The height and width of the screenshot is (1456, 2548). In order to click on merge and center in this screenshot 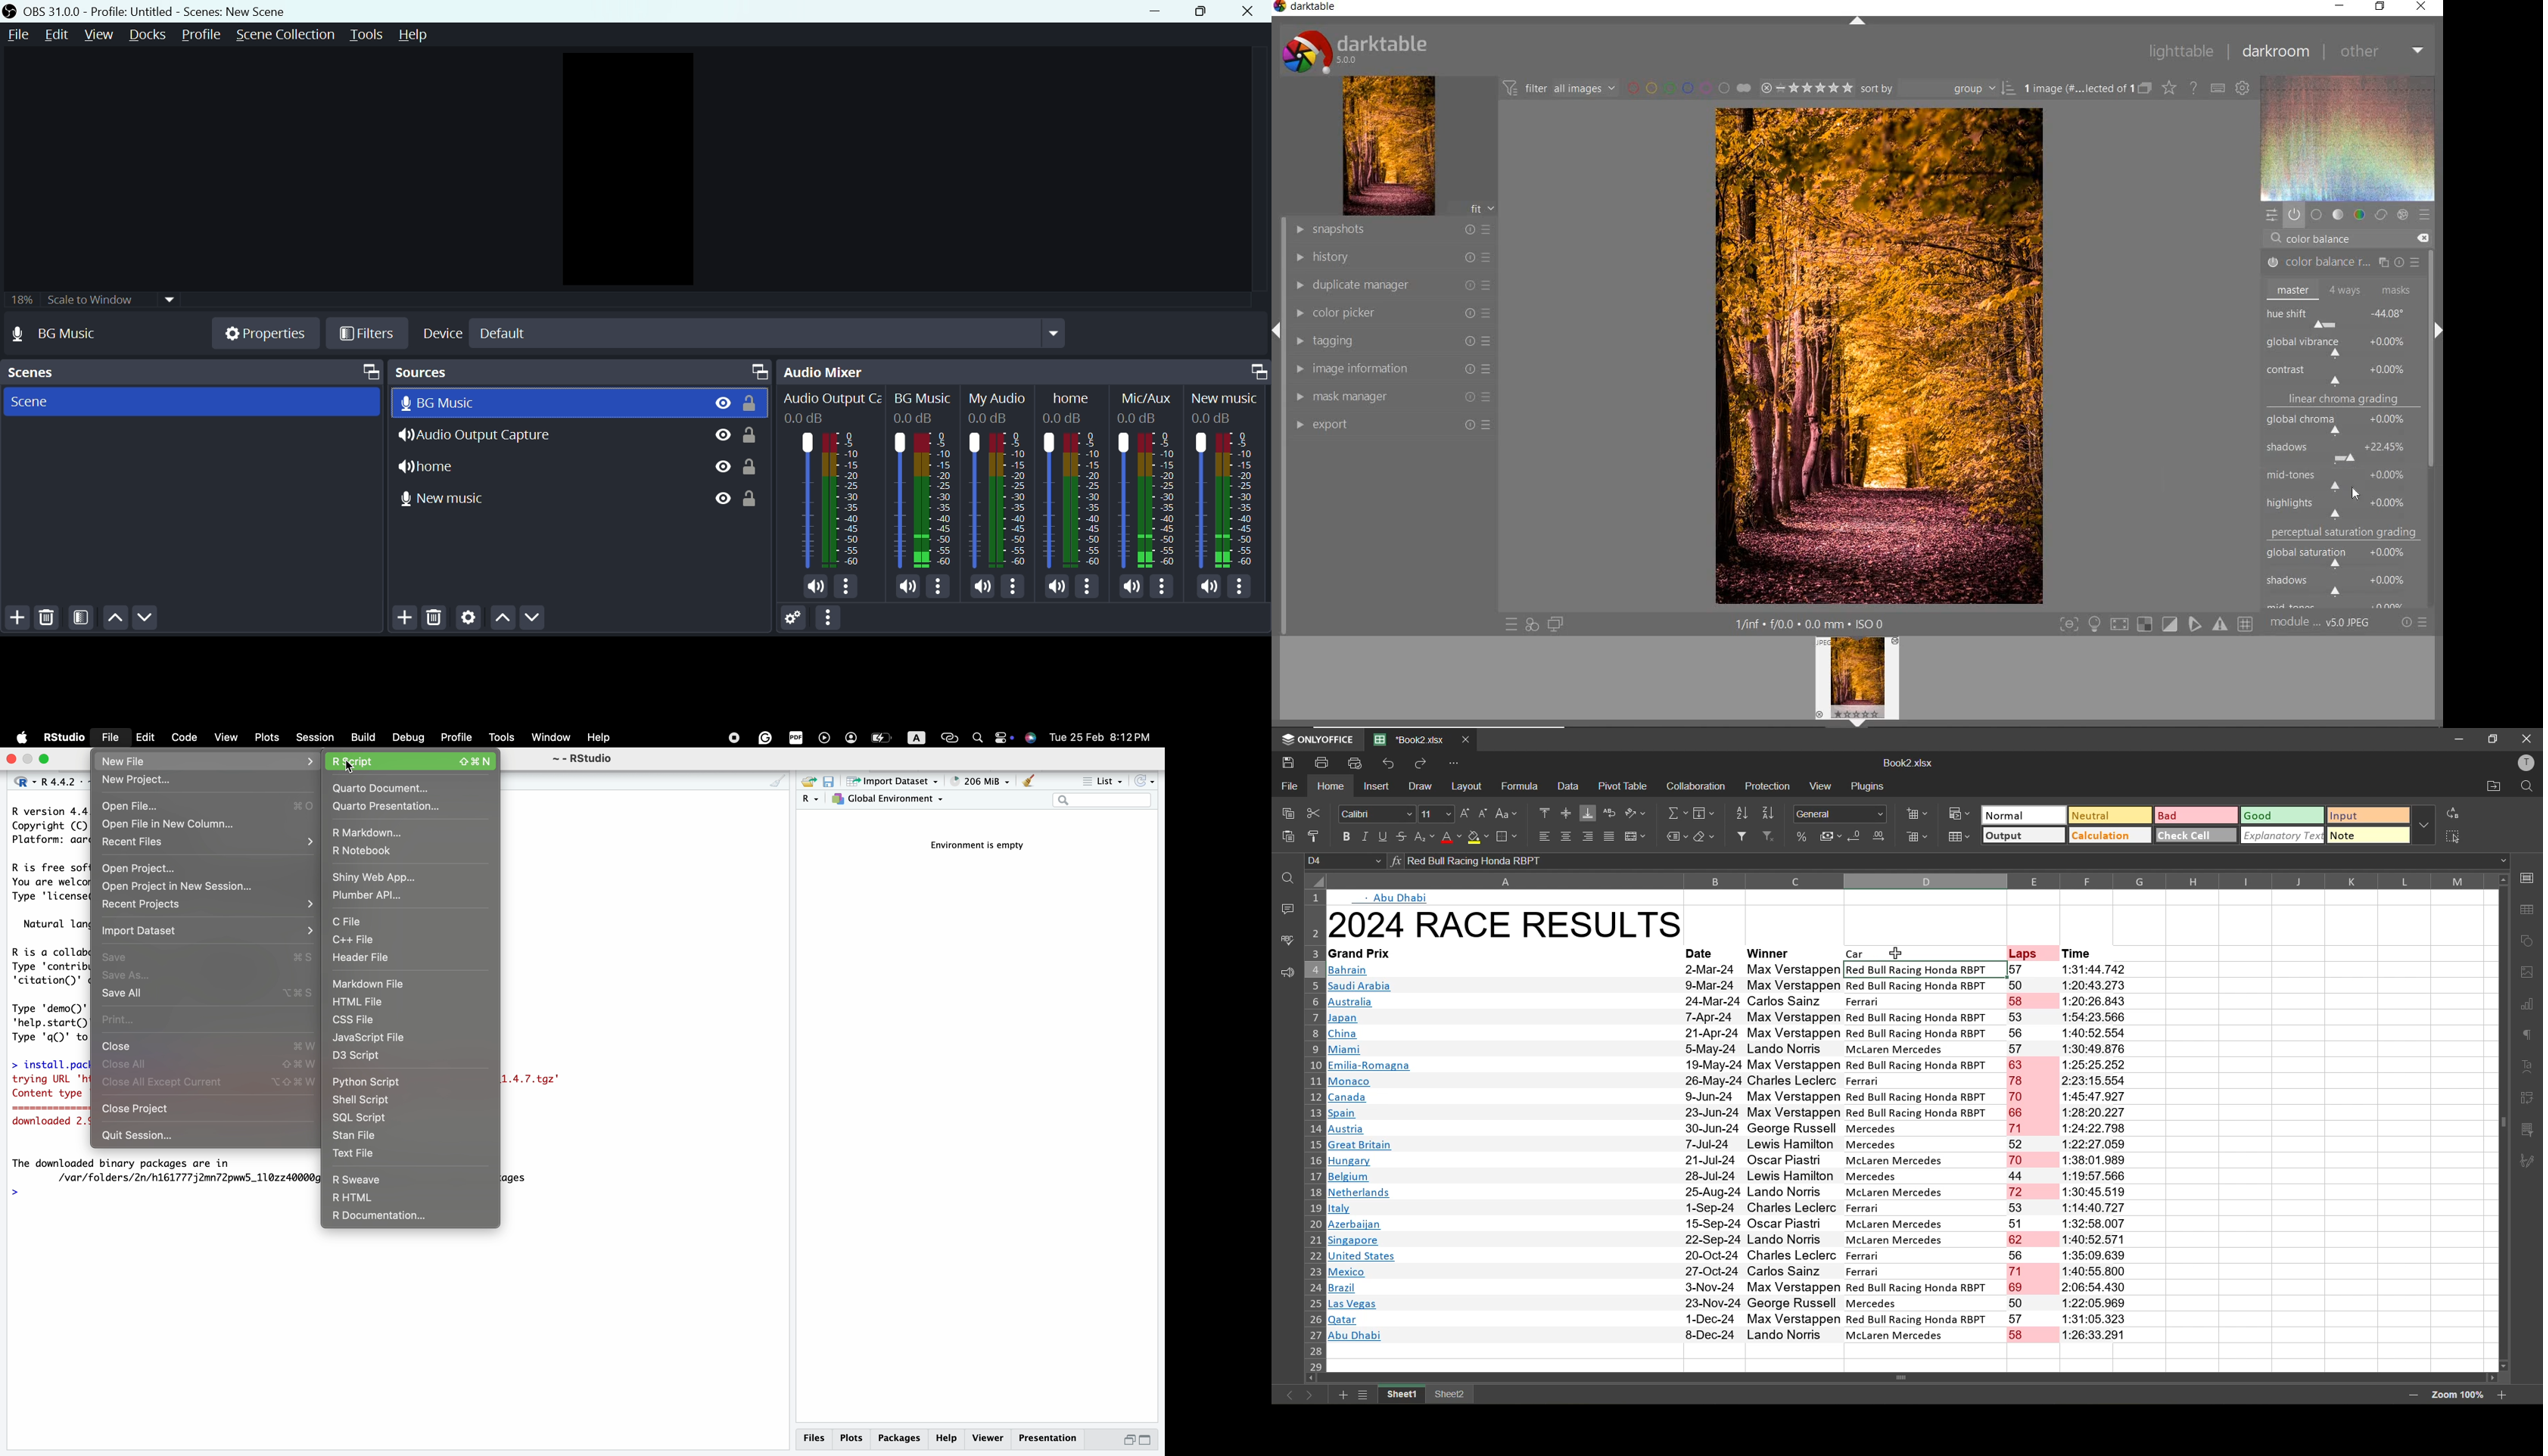, I will do `click(1636, 837)`.